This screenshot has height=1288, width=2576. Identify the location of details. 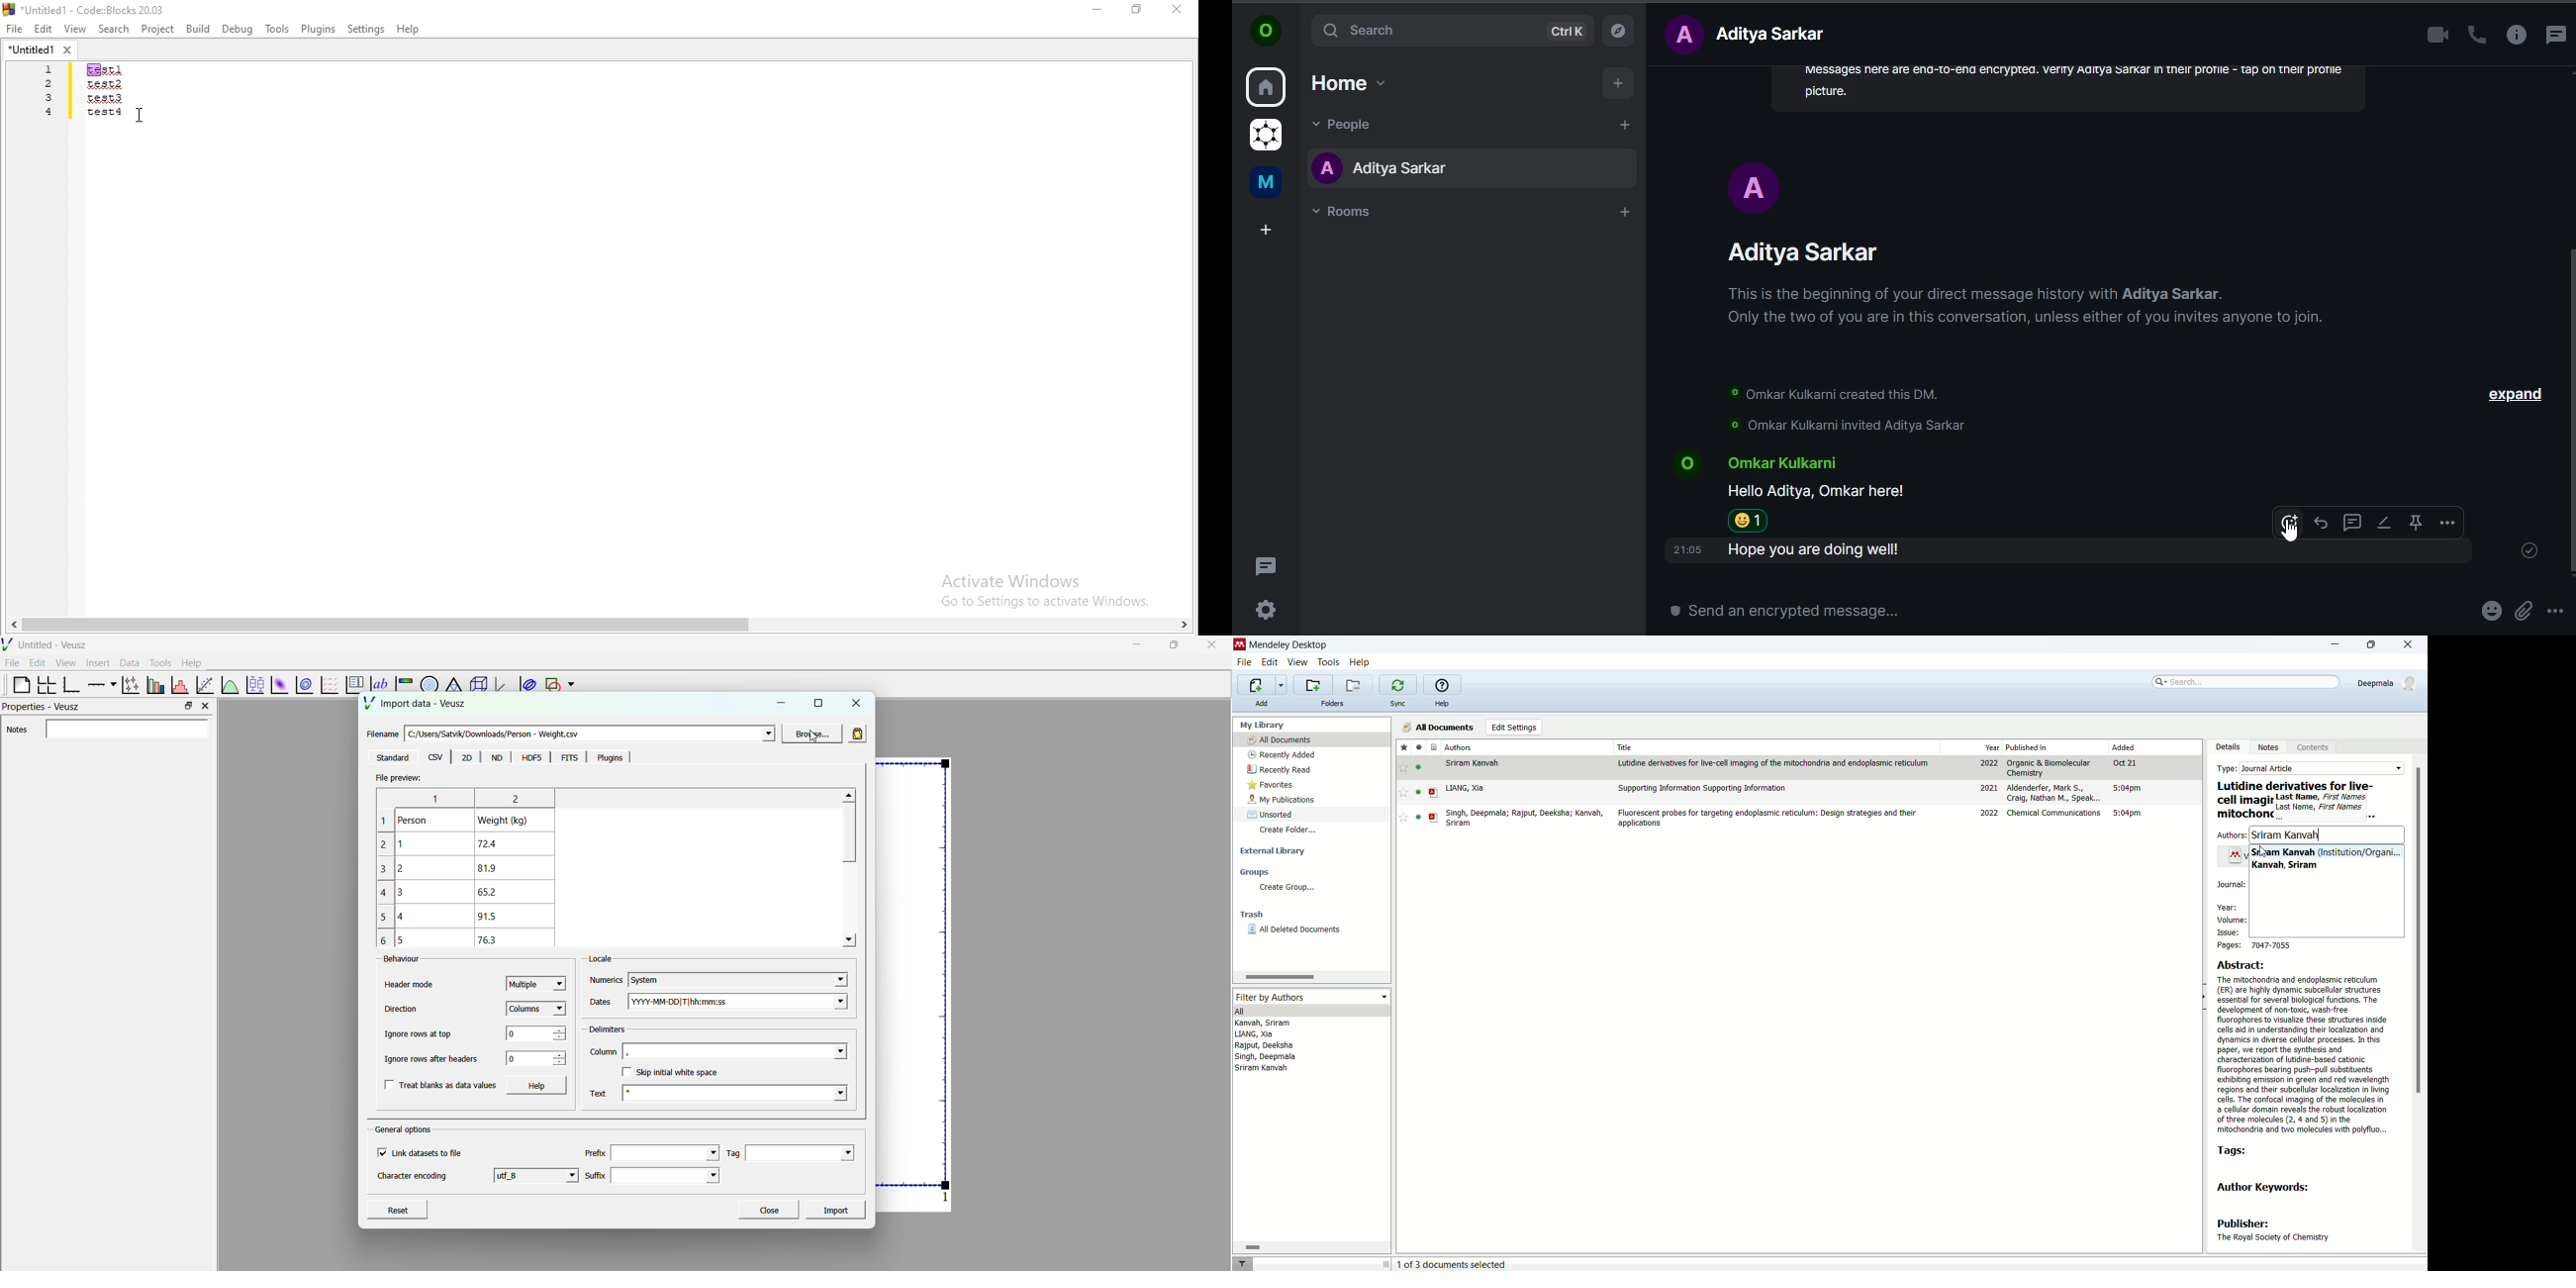
(2224, 749).